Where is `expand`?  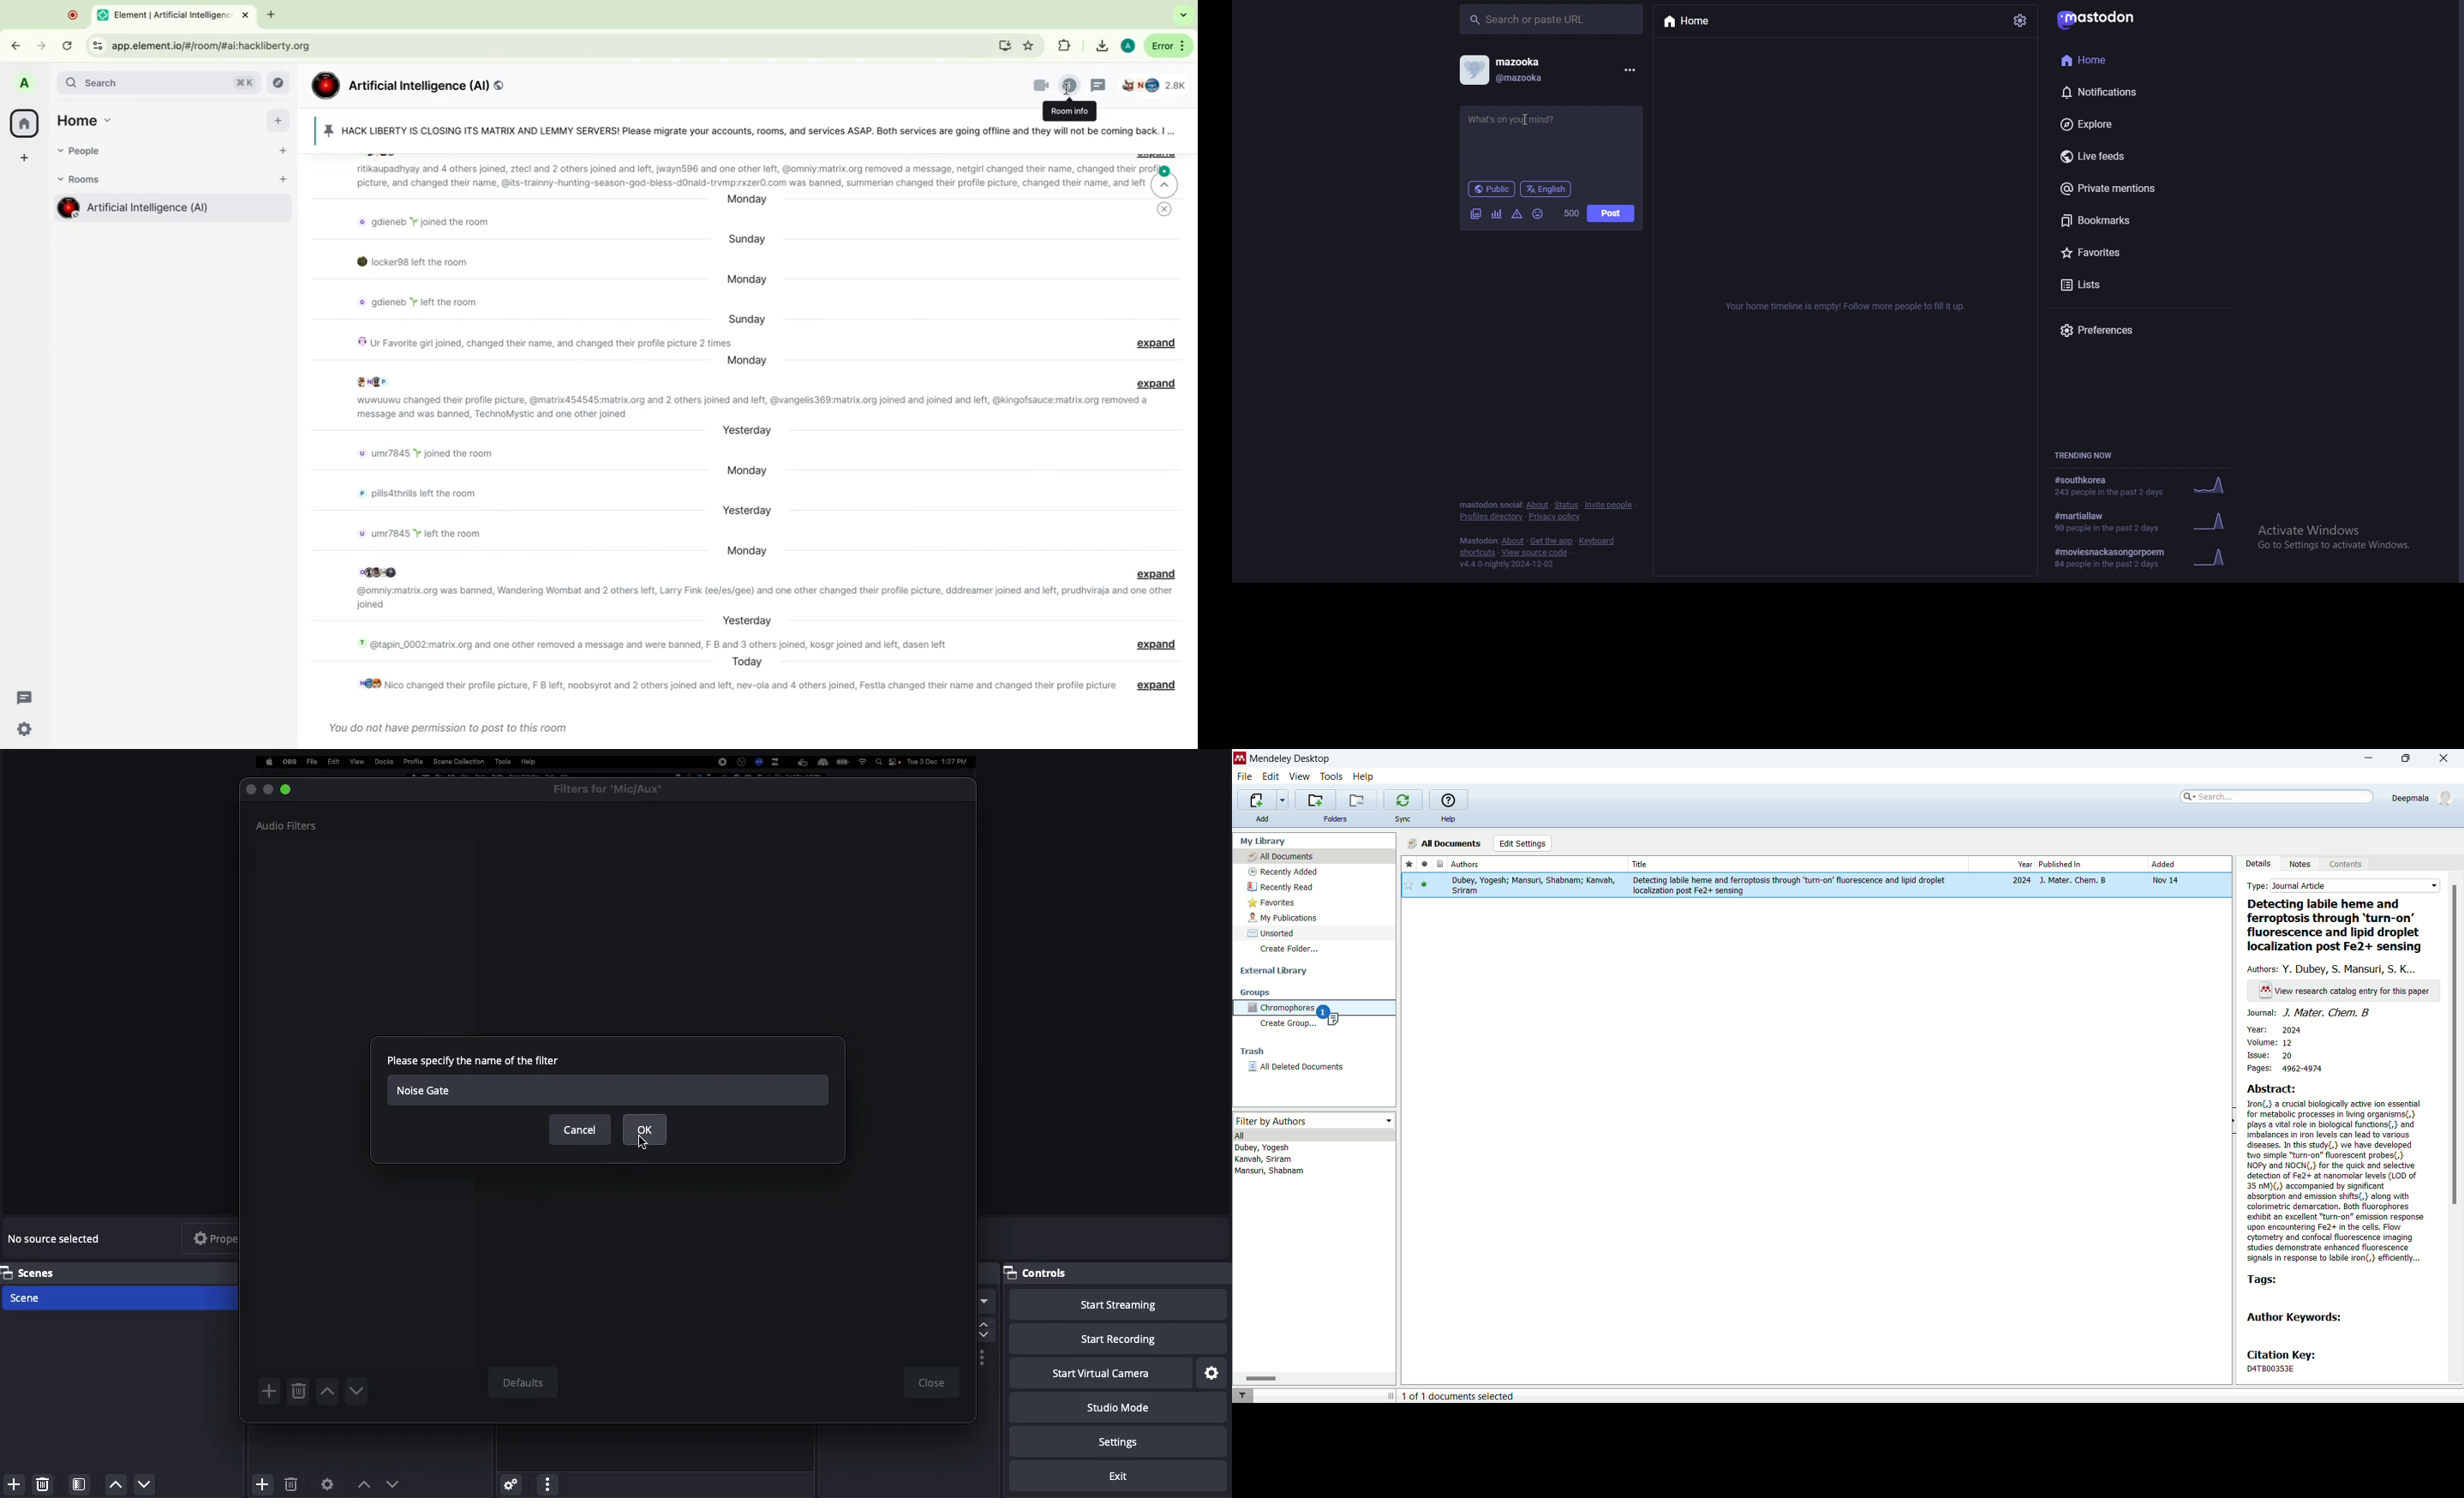 expand is located at coordinates (1154, 573).